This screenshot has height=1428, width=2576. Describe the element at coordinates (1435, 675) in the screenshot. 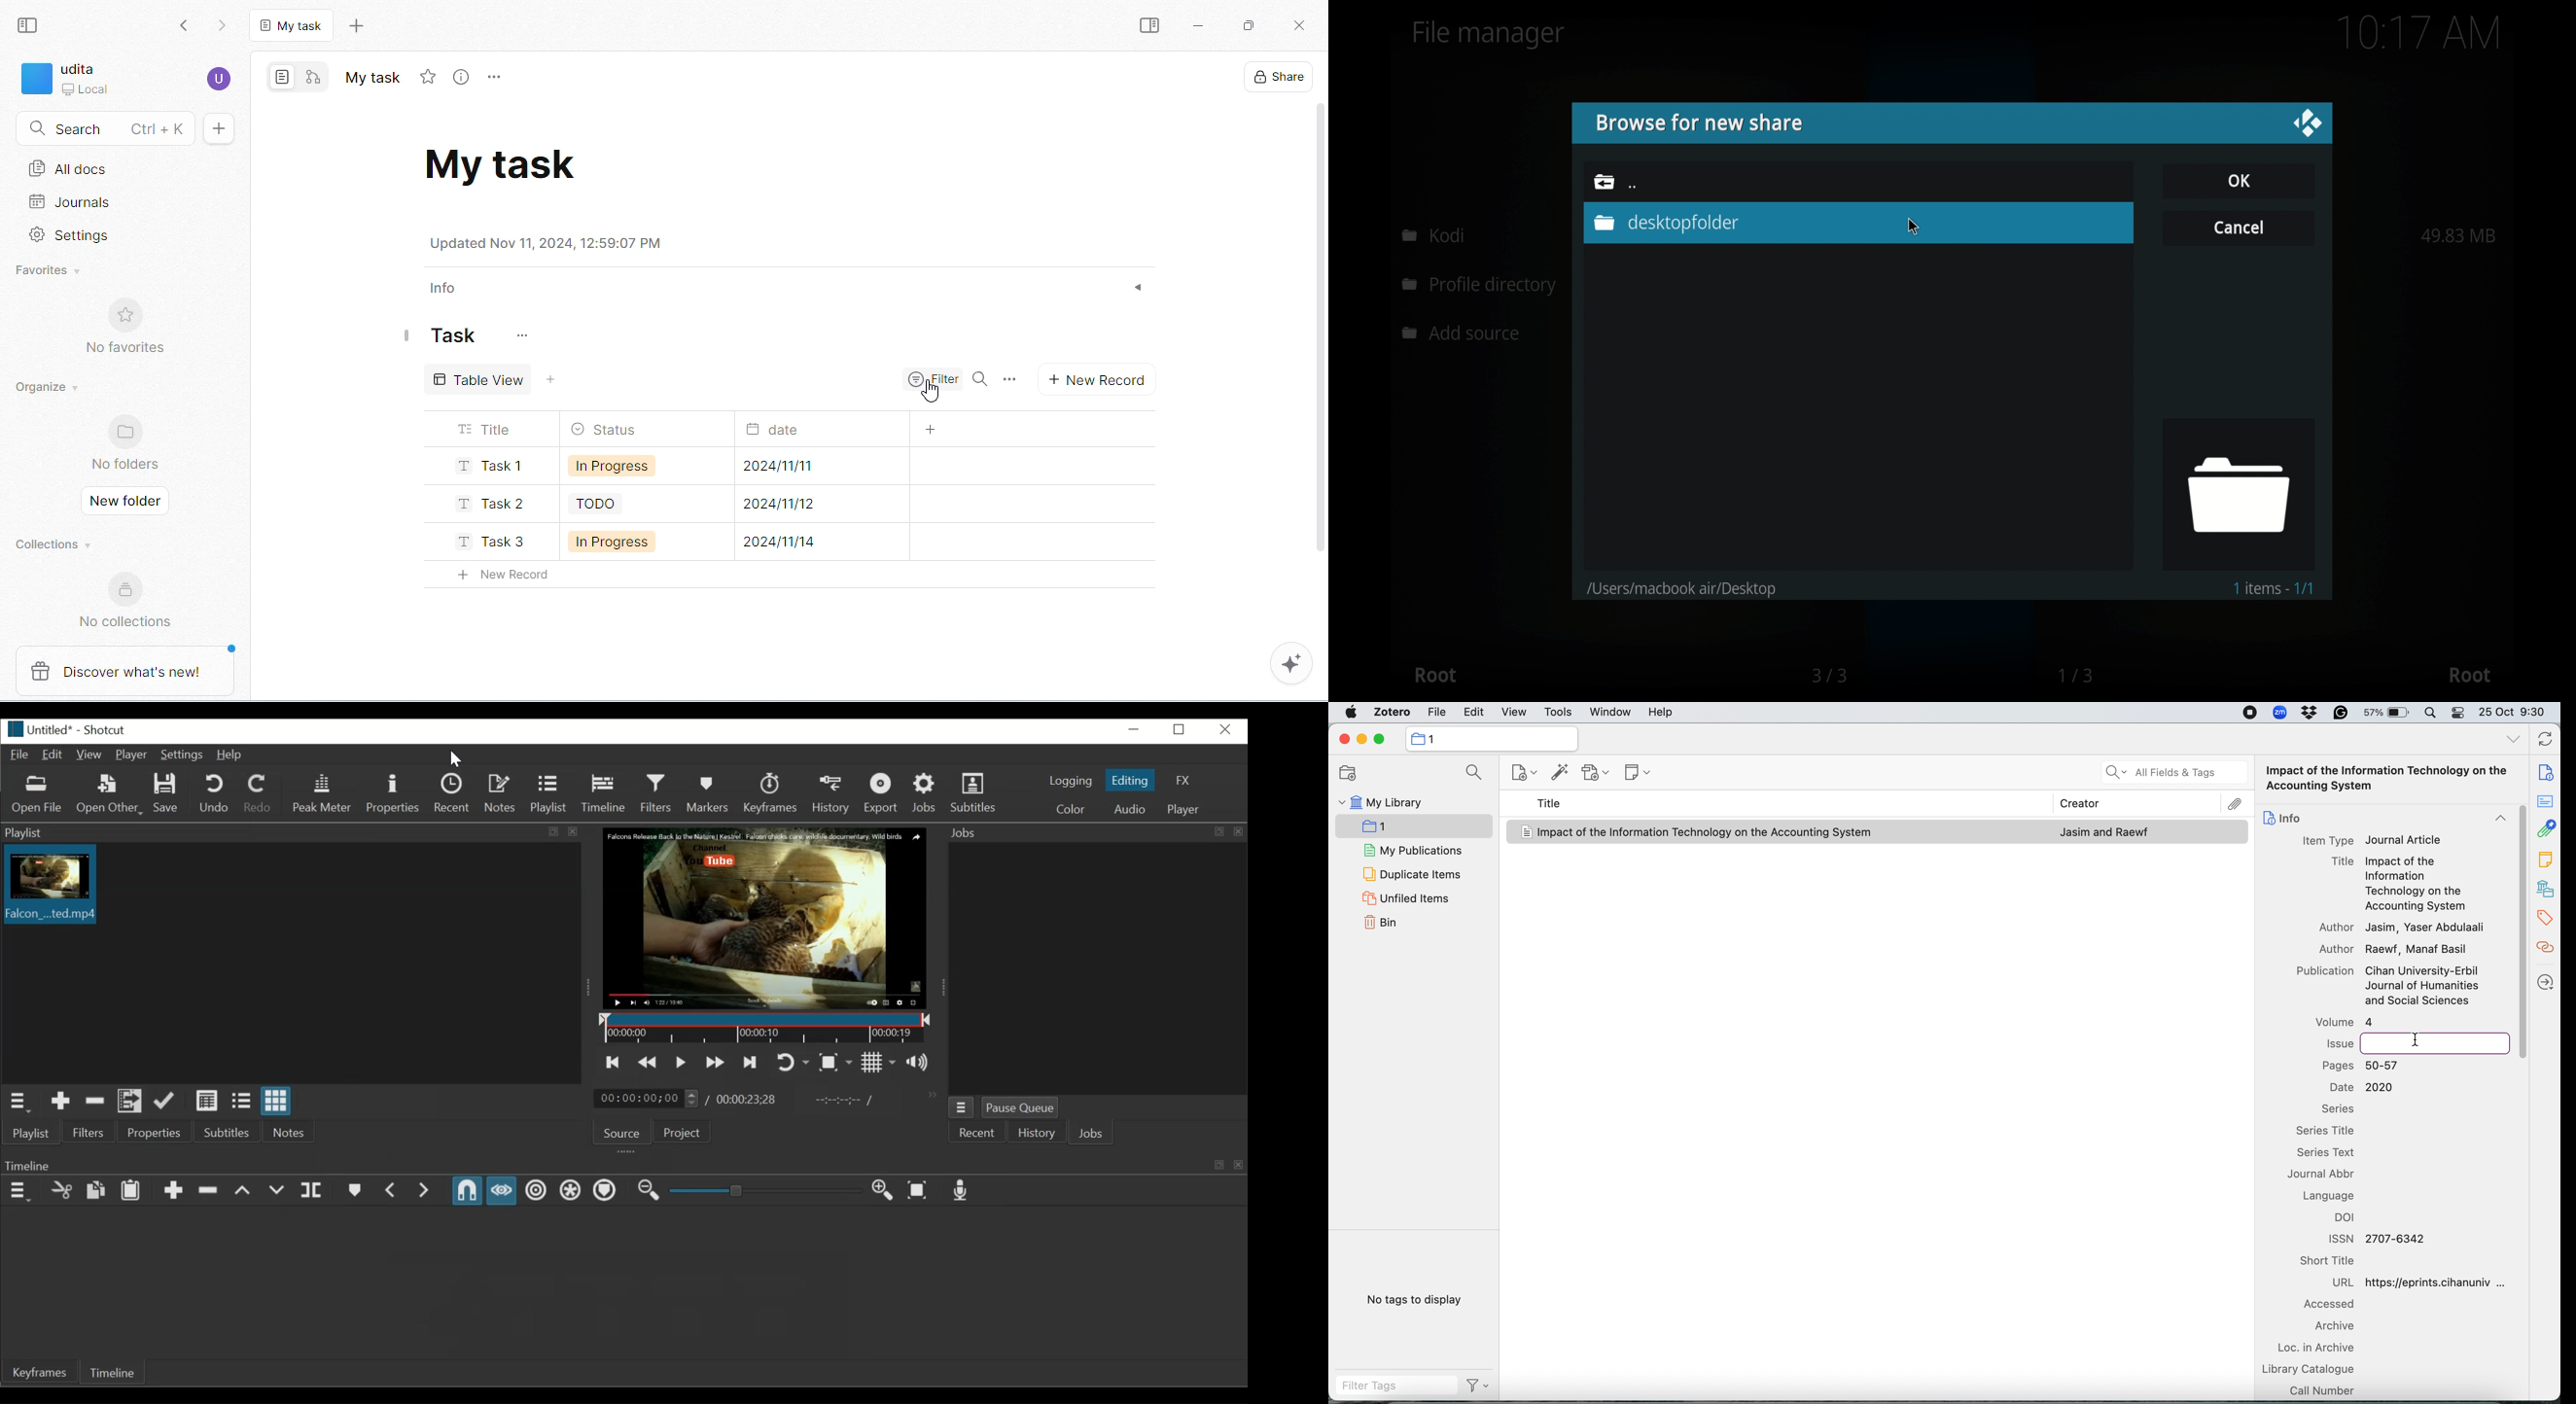

I see `root` at that location.